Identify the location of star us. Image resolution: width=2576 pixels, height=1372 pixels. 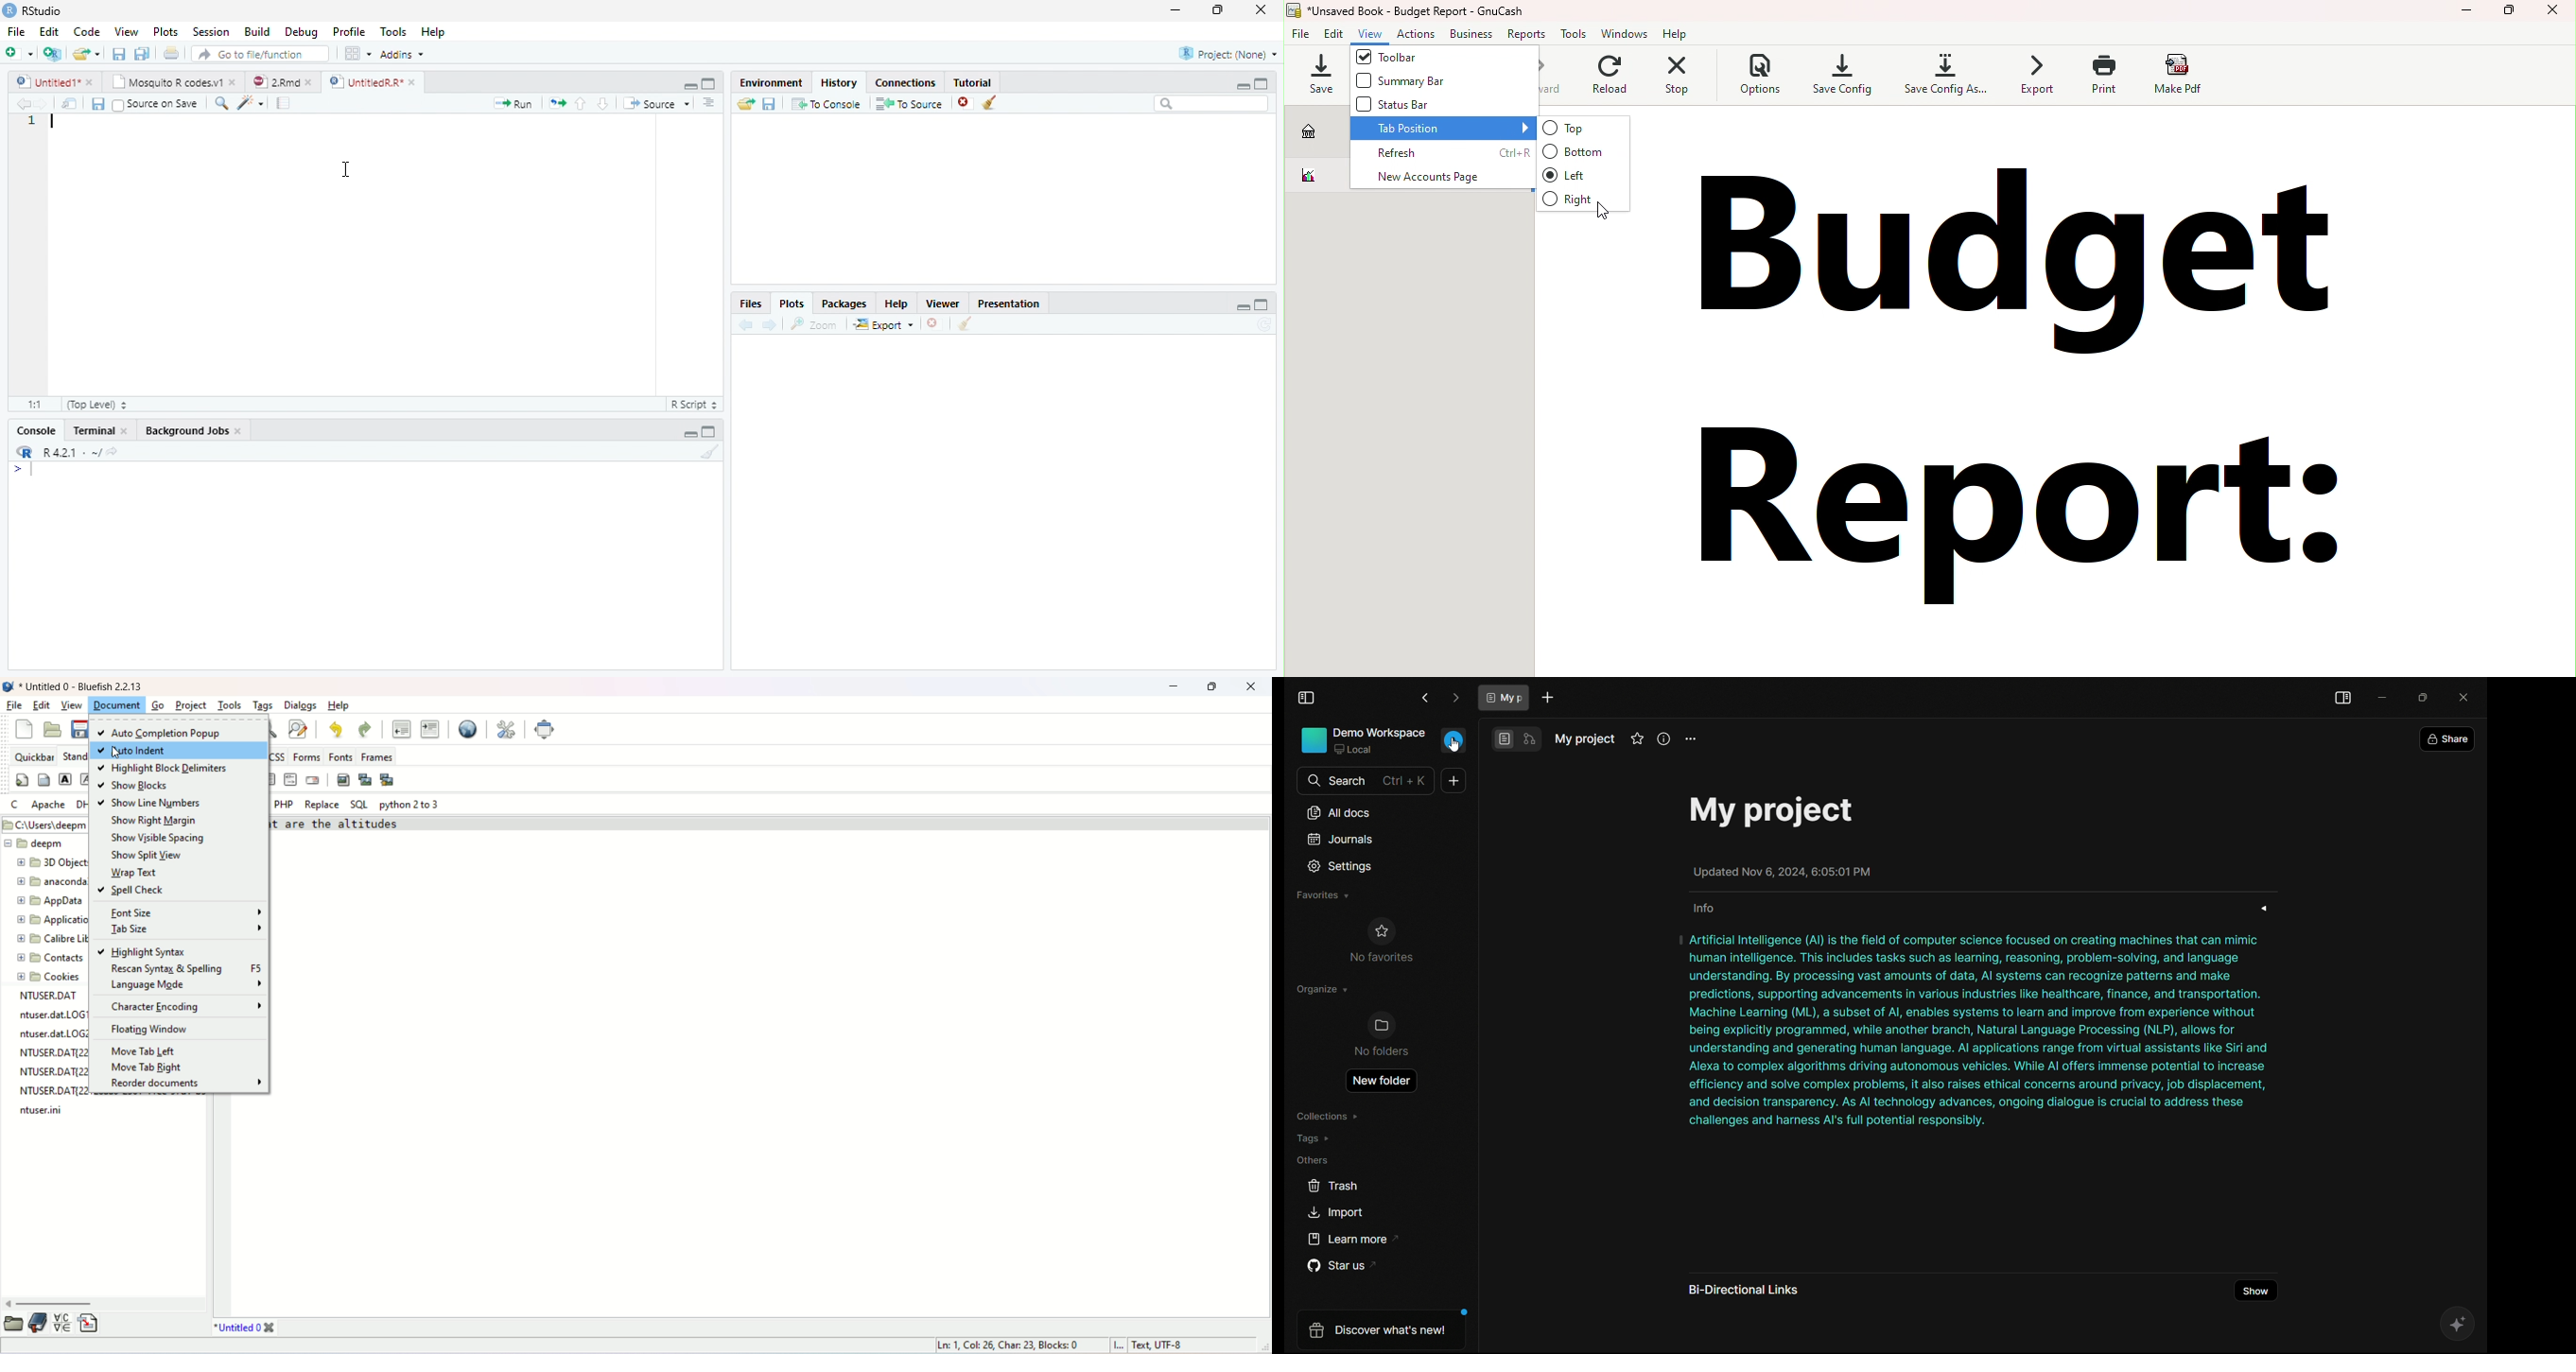
(1338, 1267).